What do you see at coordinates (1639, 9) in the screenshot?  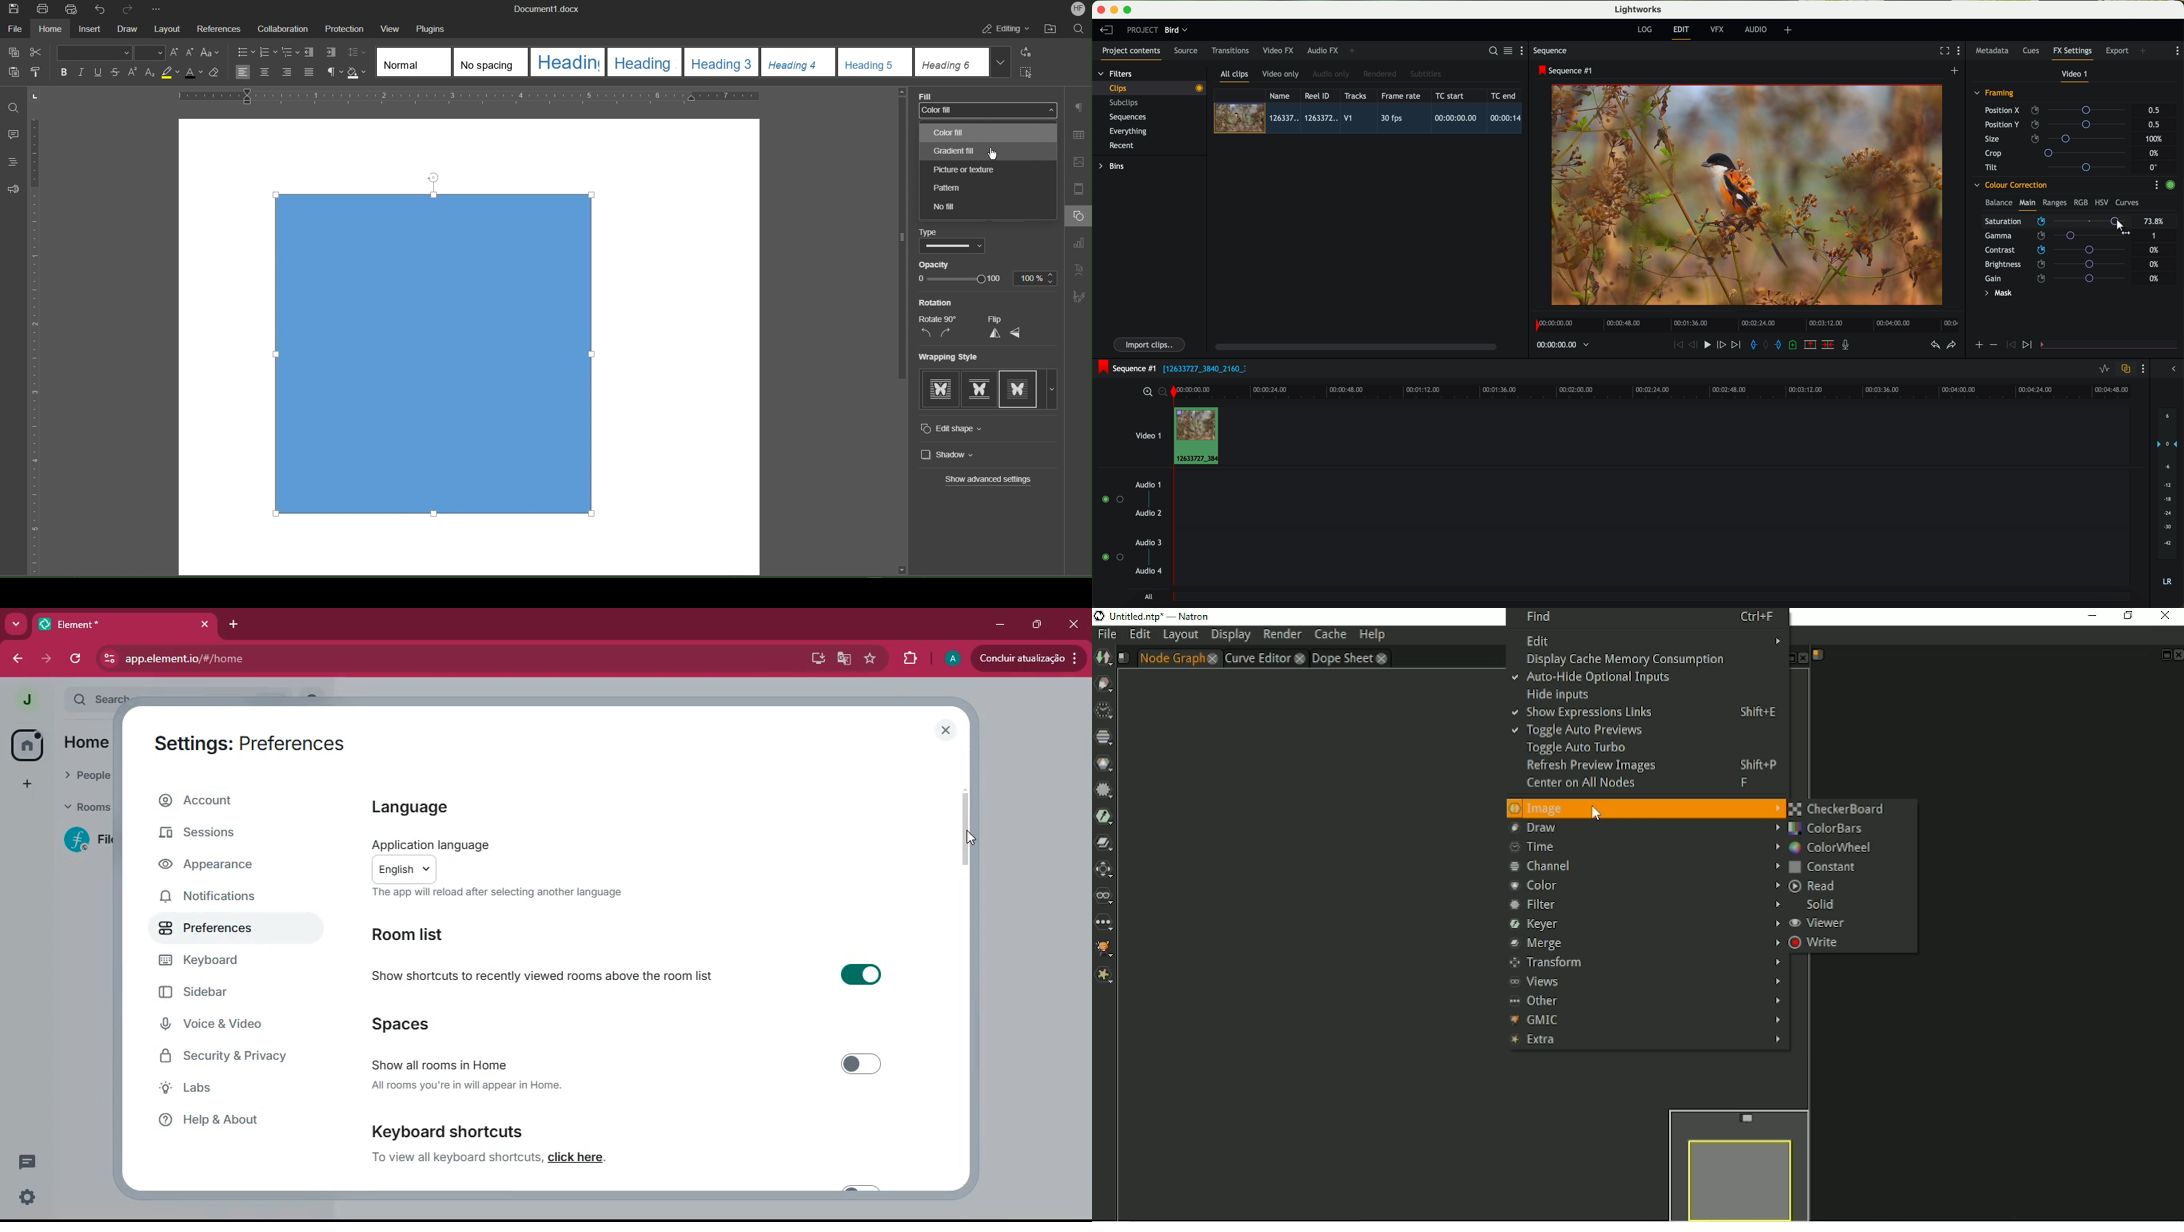 I see `Lightworks` at bounding box center [1639, 9].